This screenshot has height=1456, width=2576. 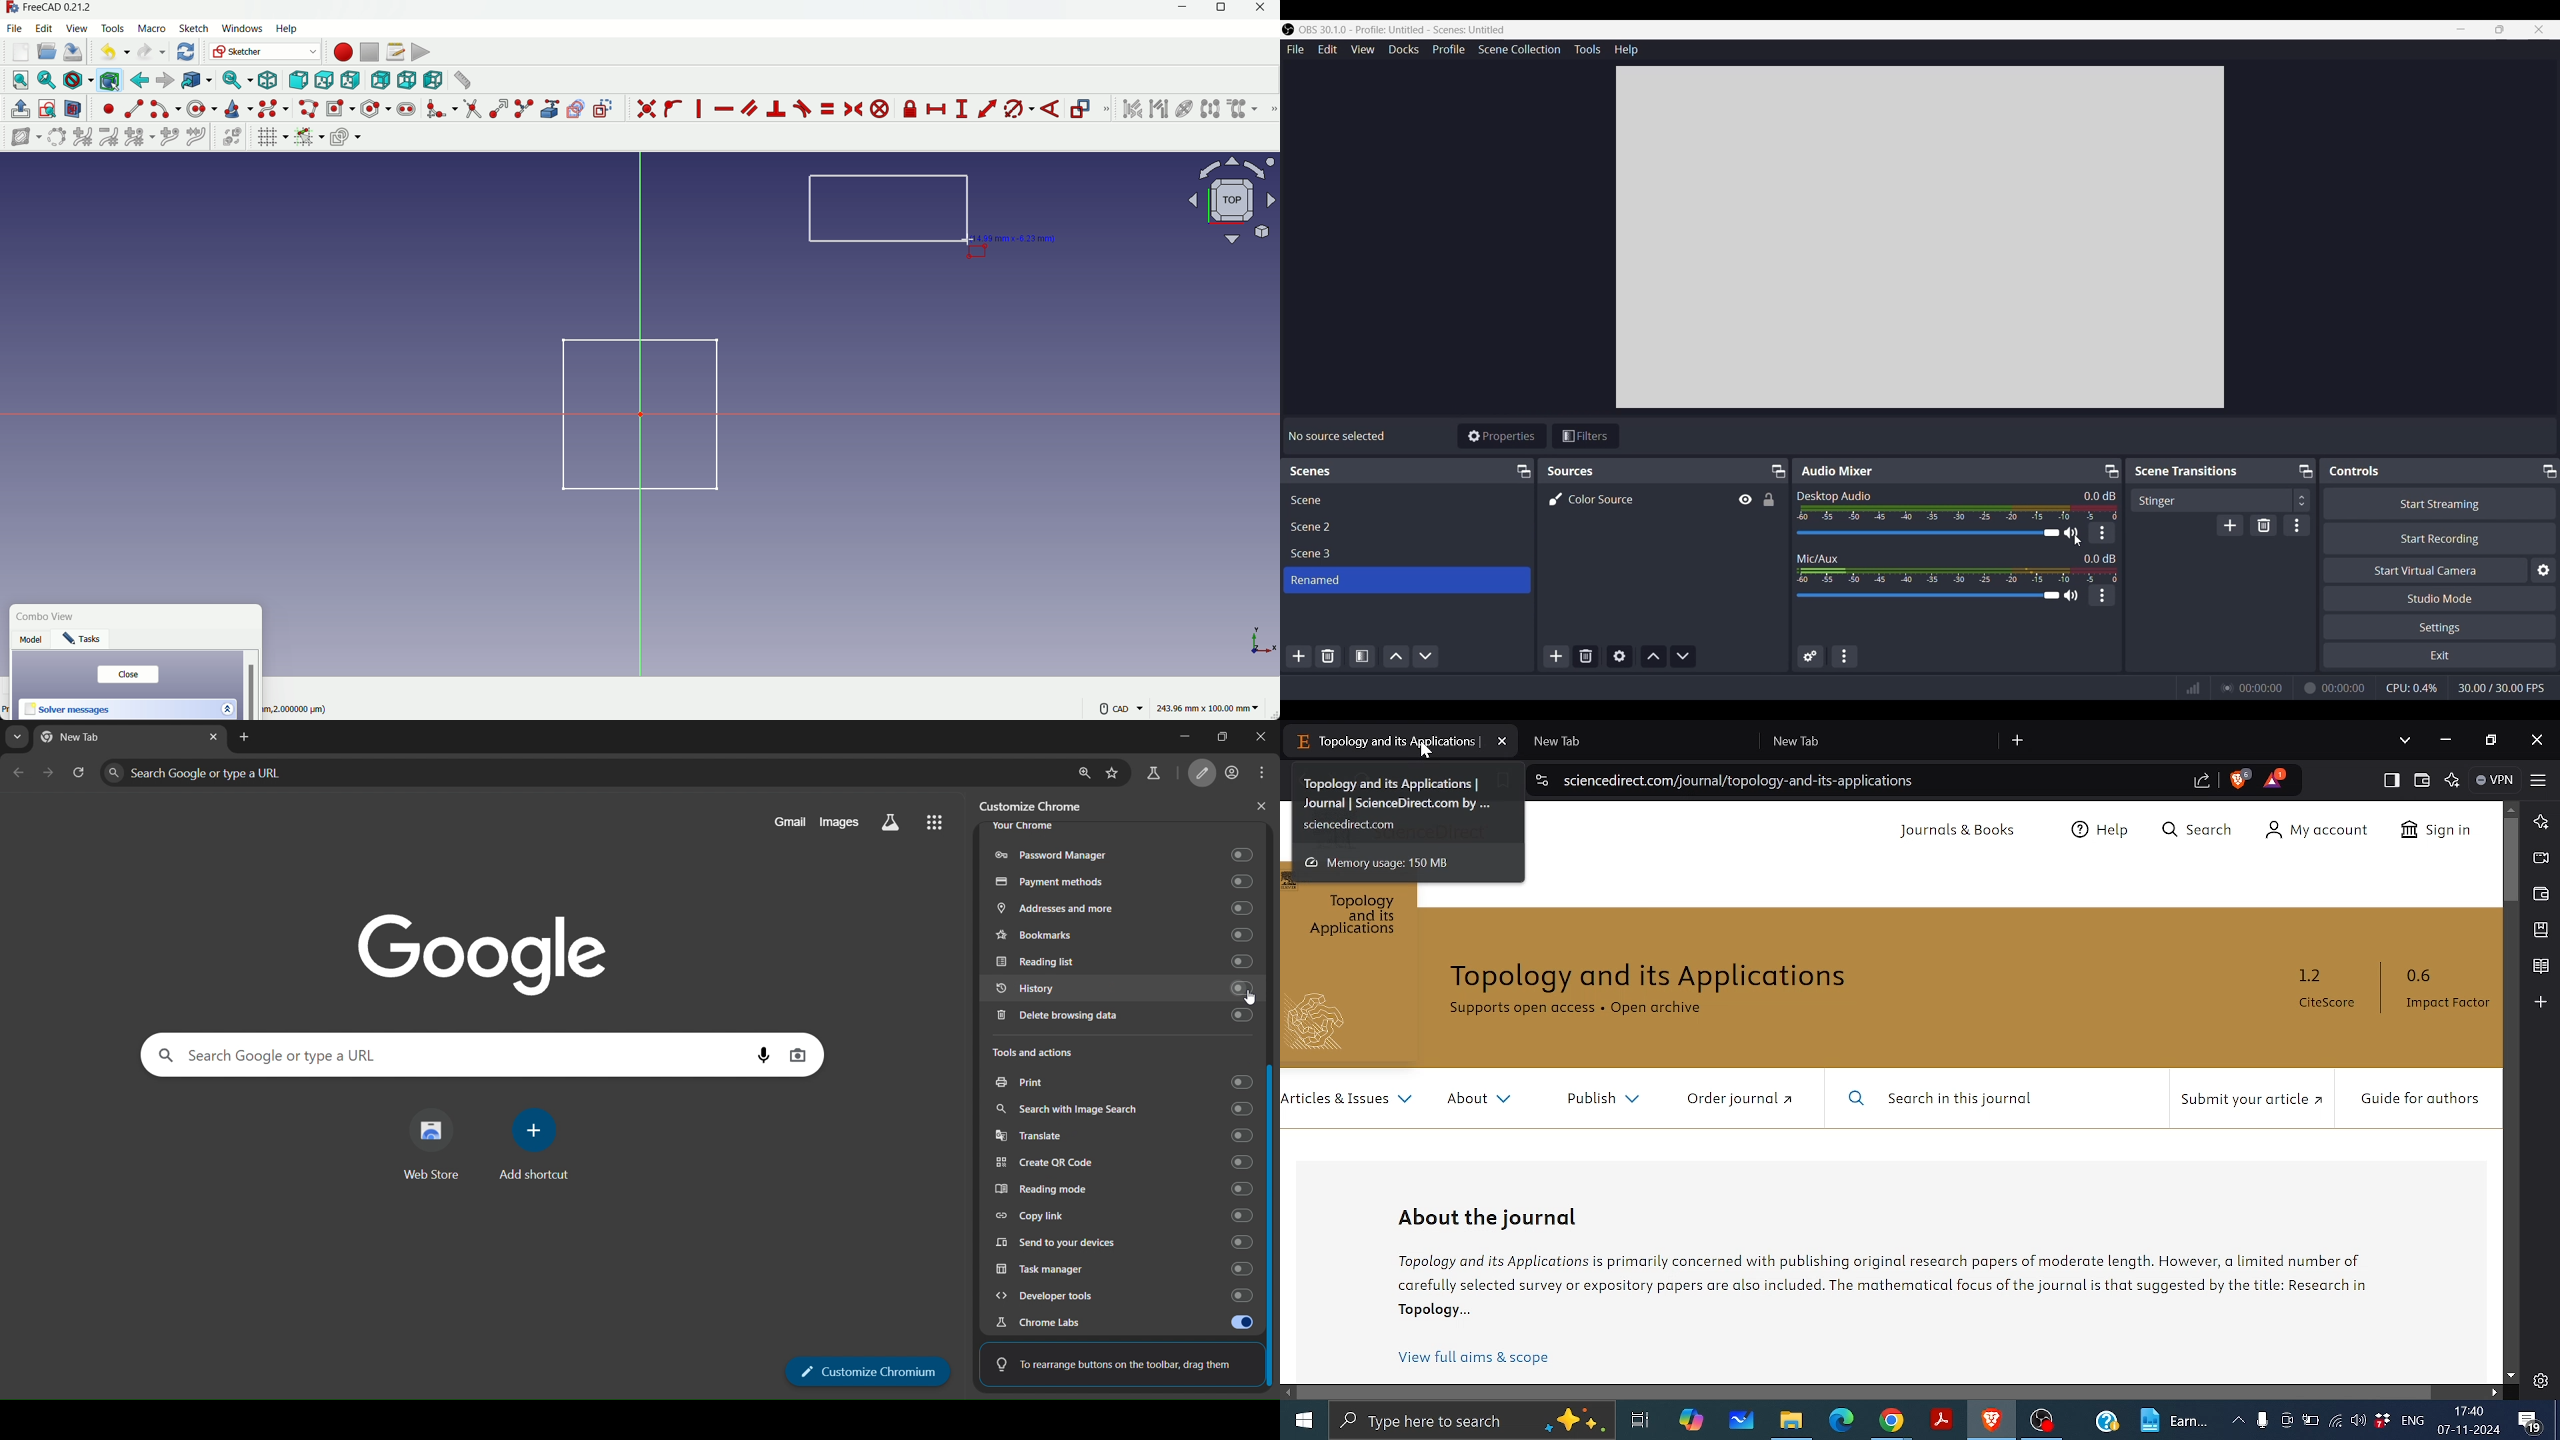 I want to click on Order journal 2, so click(x=1737, y=1098).